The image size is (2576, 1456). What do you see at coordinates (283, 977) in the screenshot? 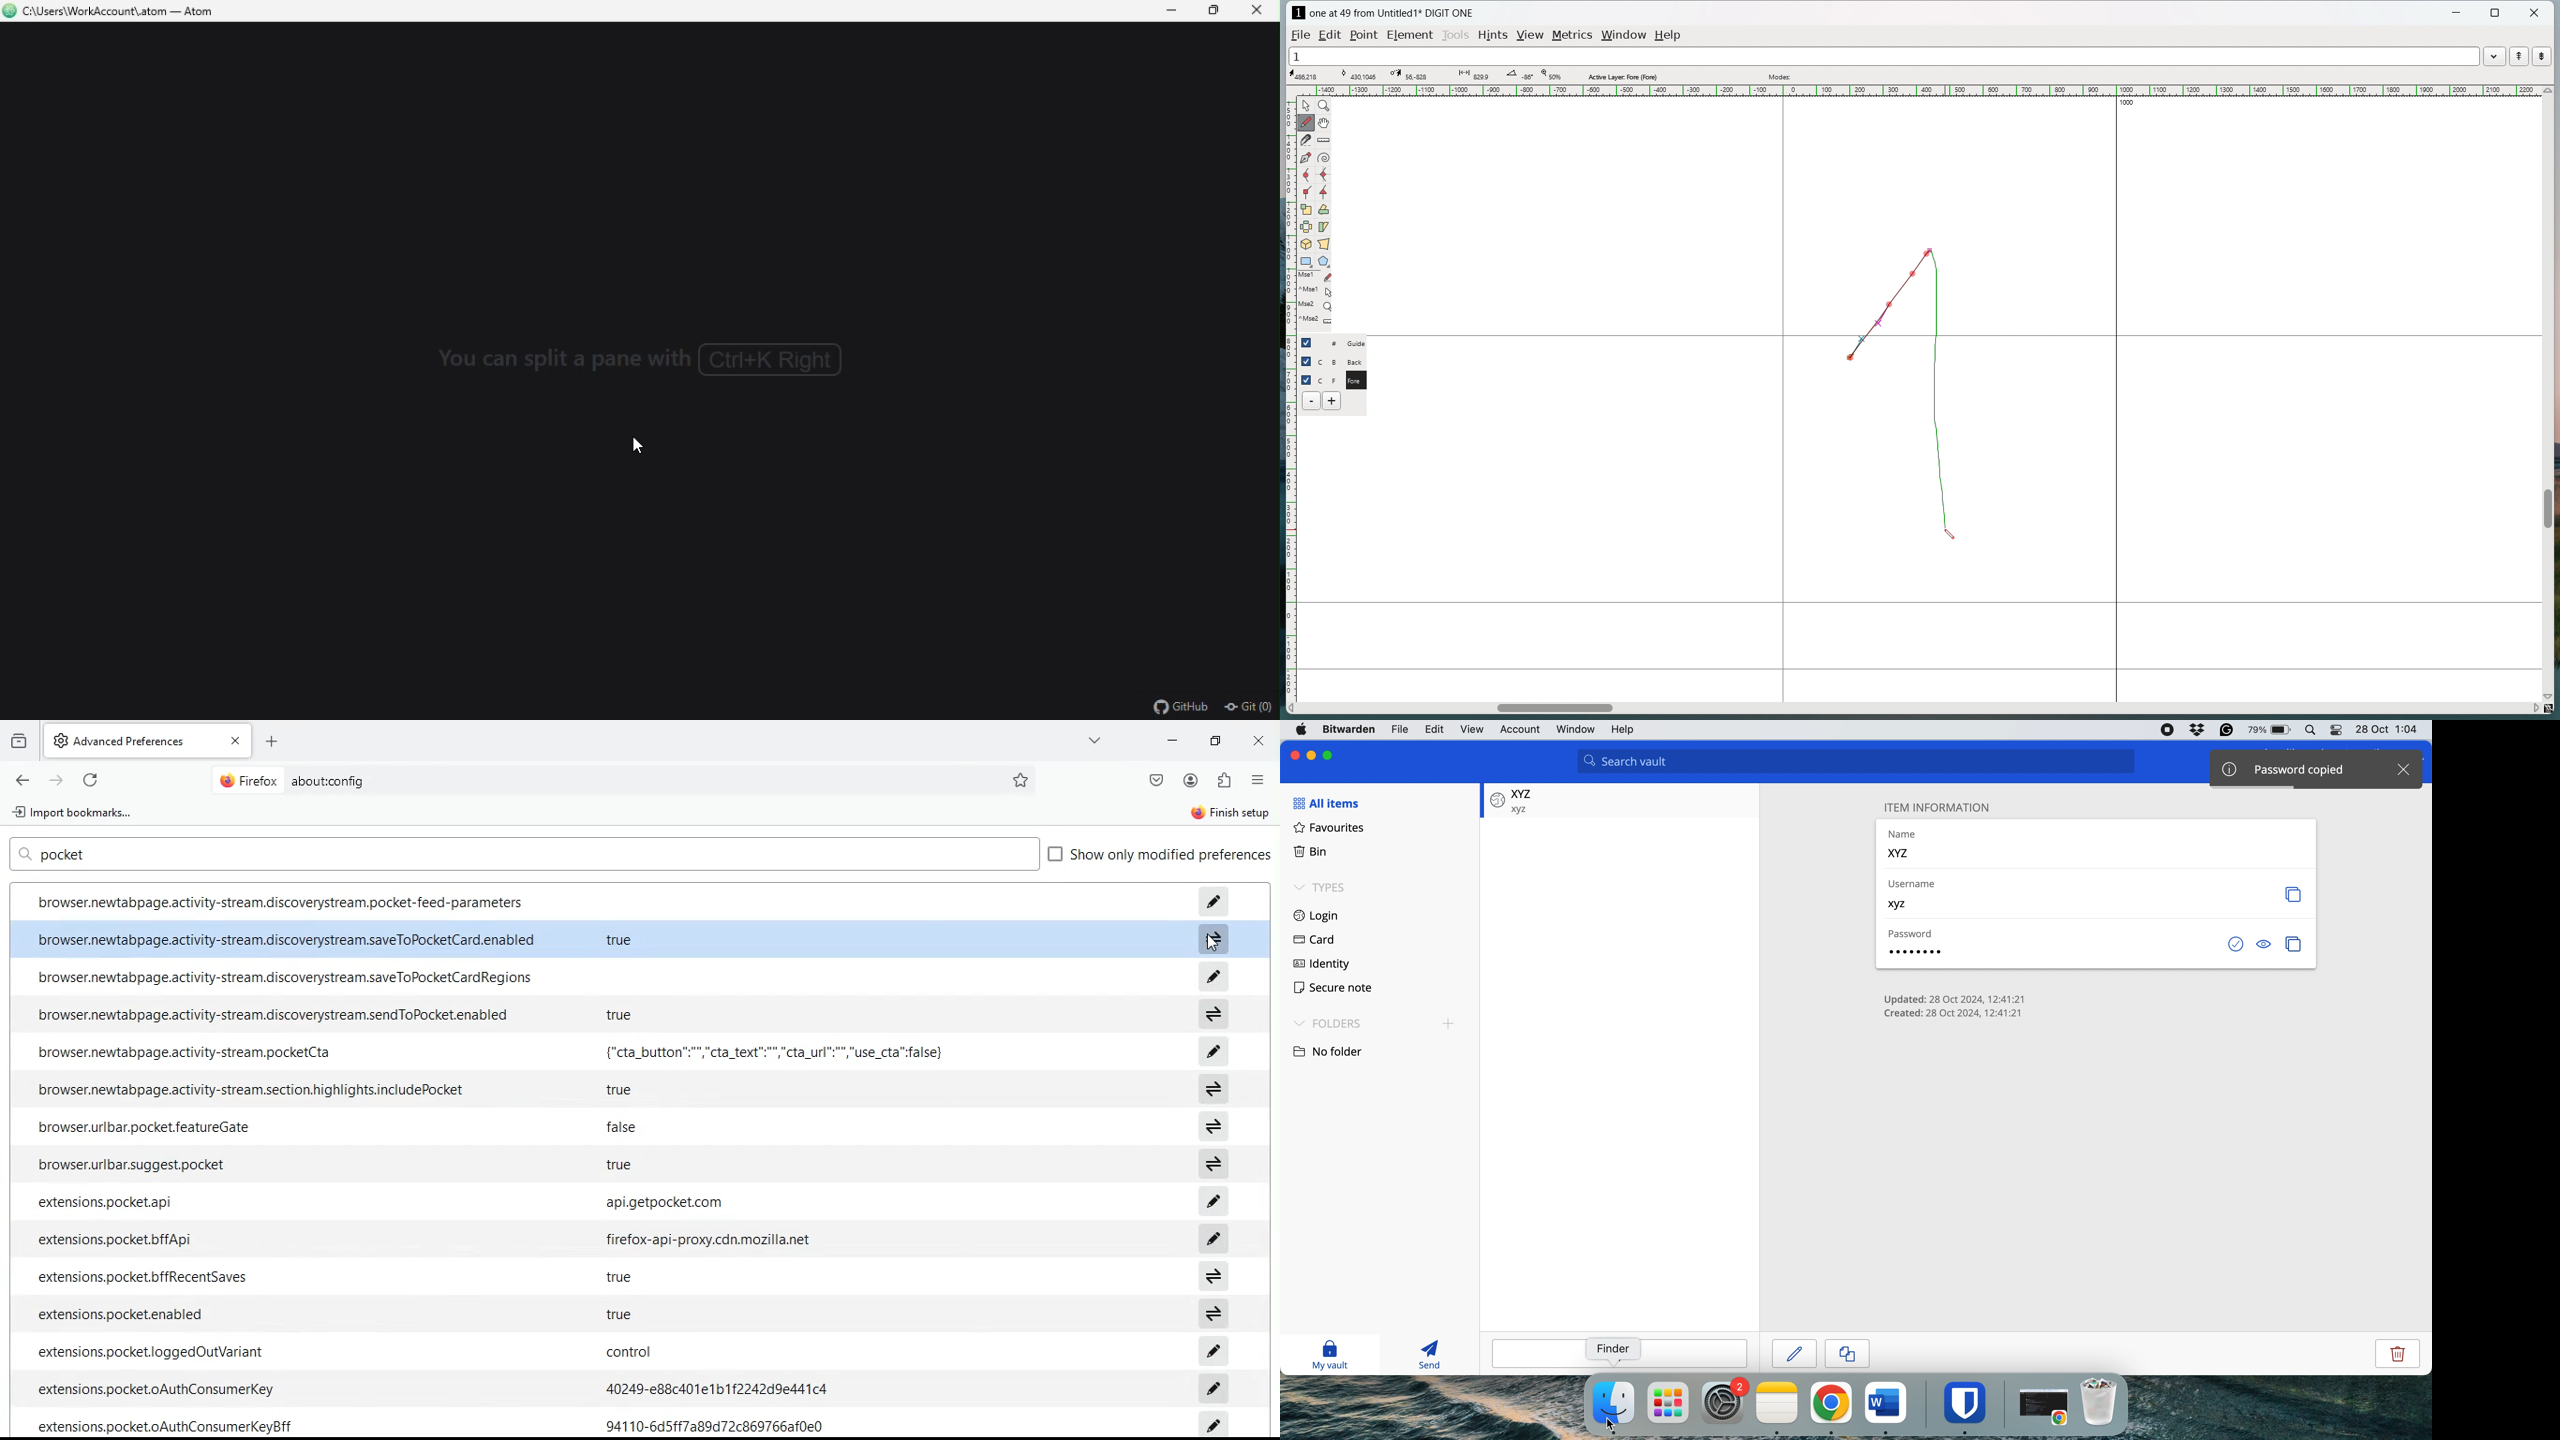
I see `browser.newtabpage.activity-stream.discoverystream.saveToPocketCardRegions` at bounding box center [283, 977].